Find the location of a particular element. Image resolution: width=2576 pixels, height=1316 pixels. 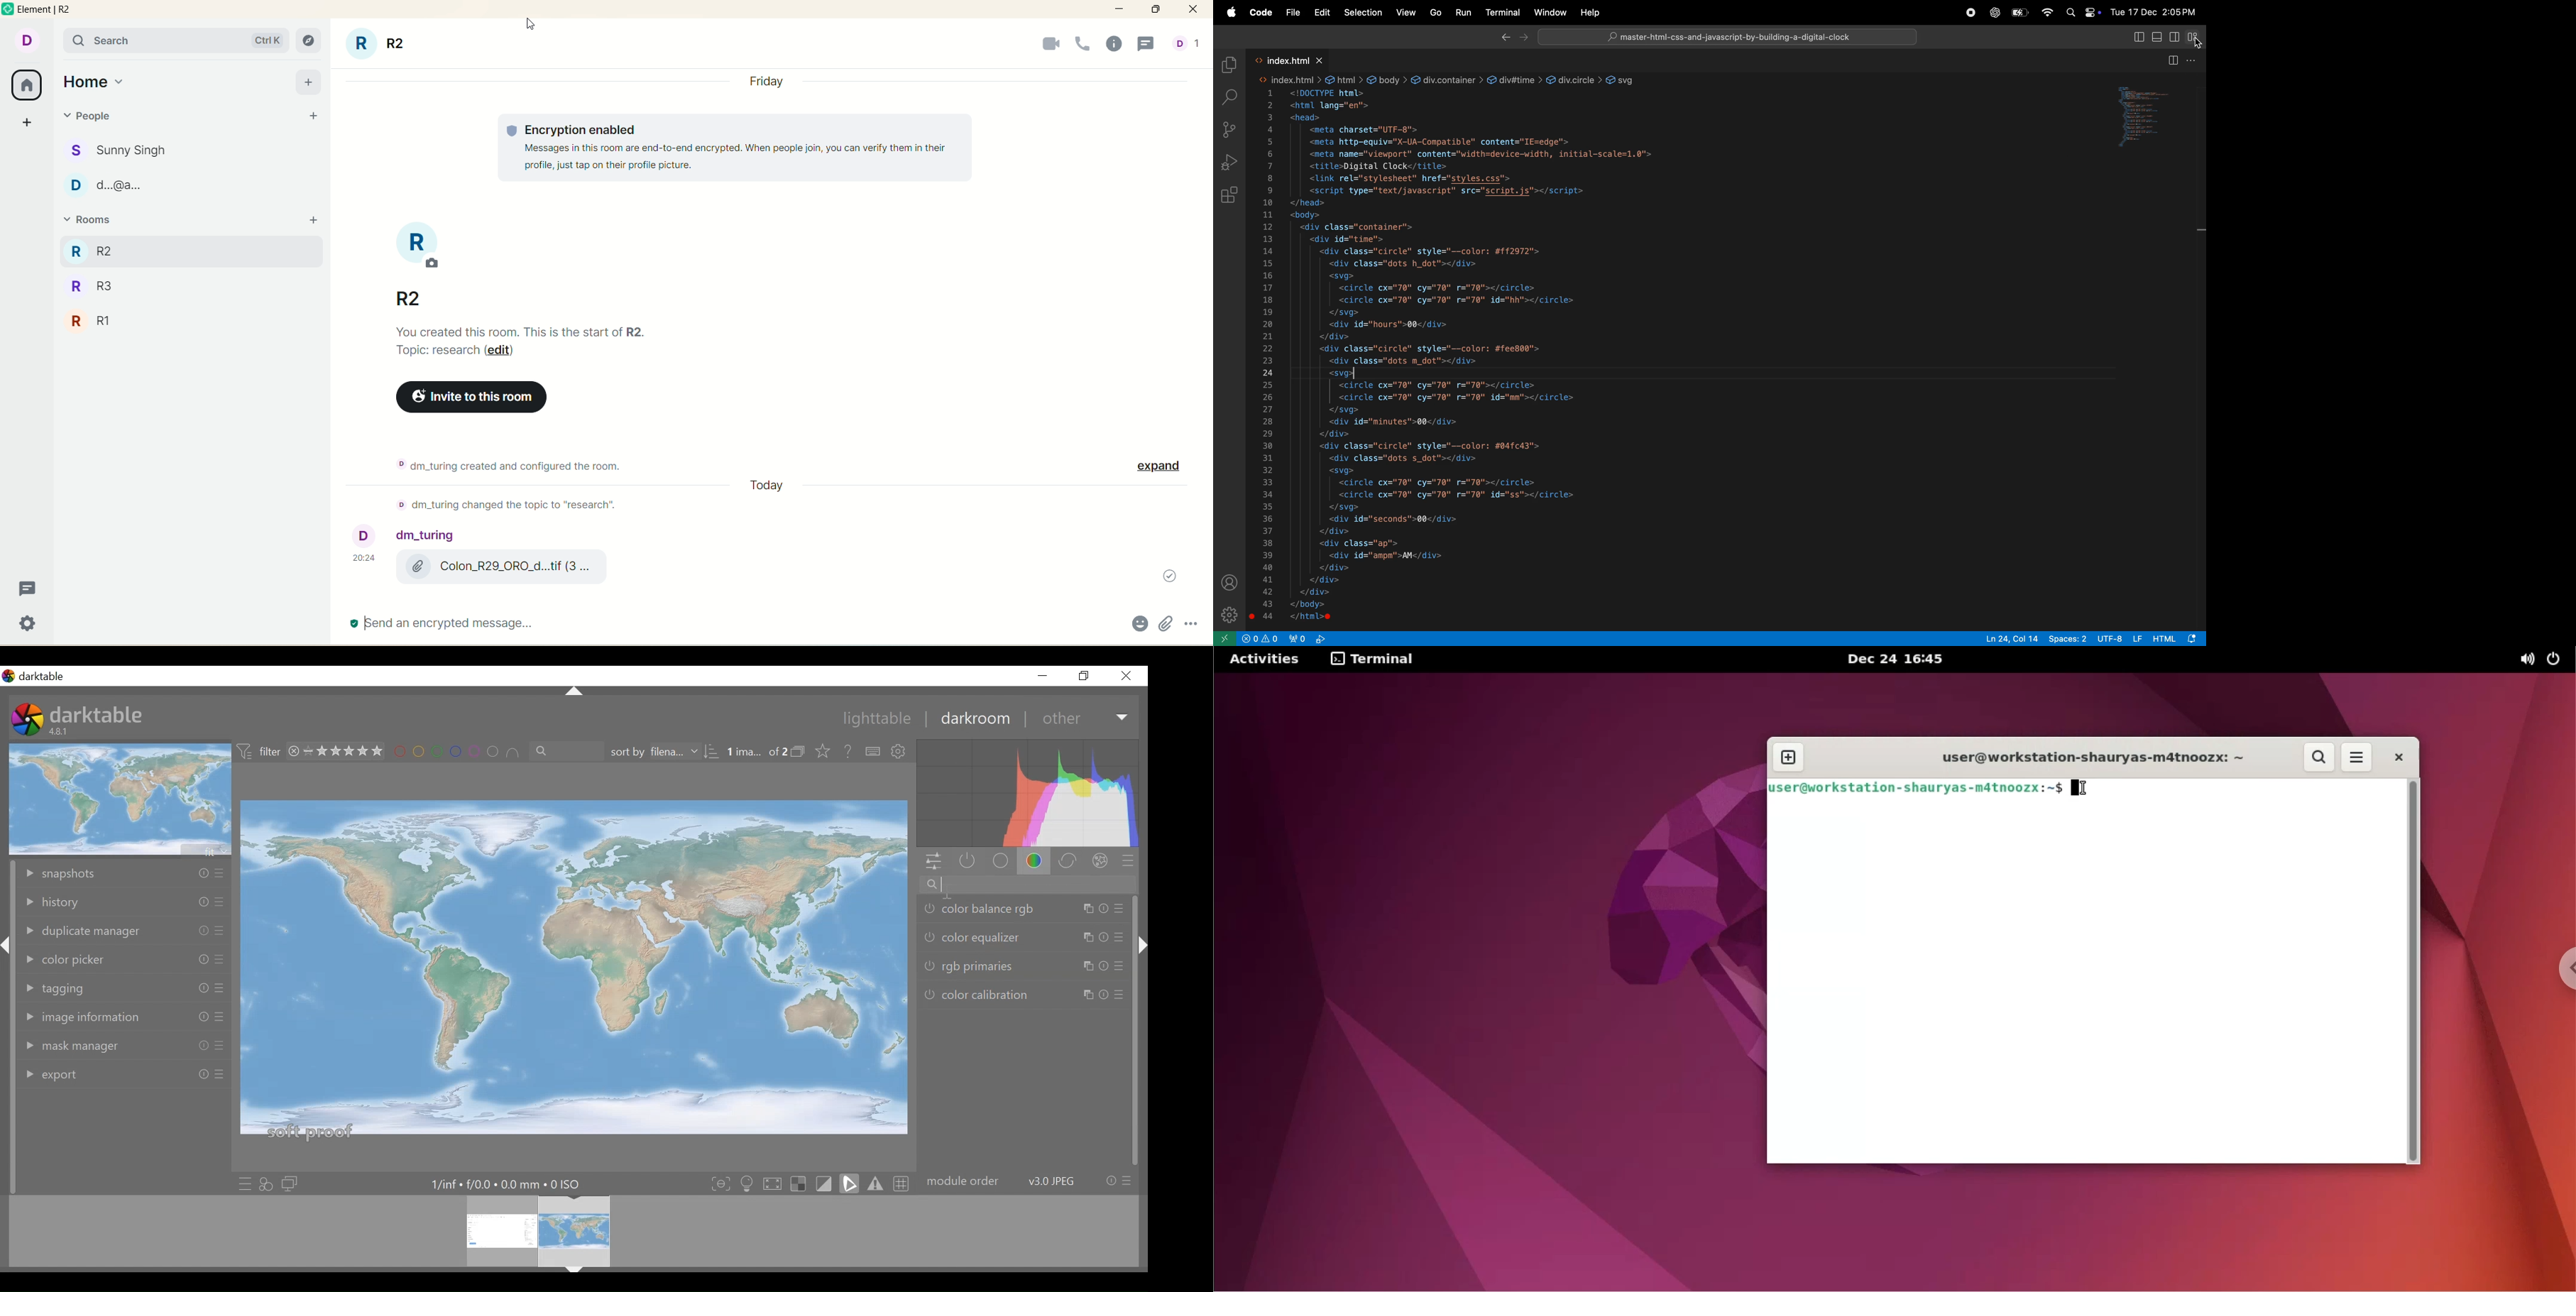

color equalizer is located at coordinates (976, 937).